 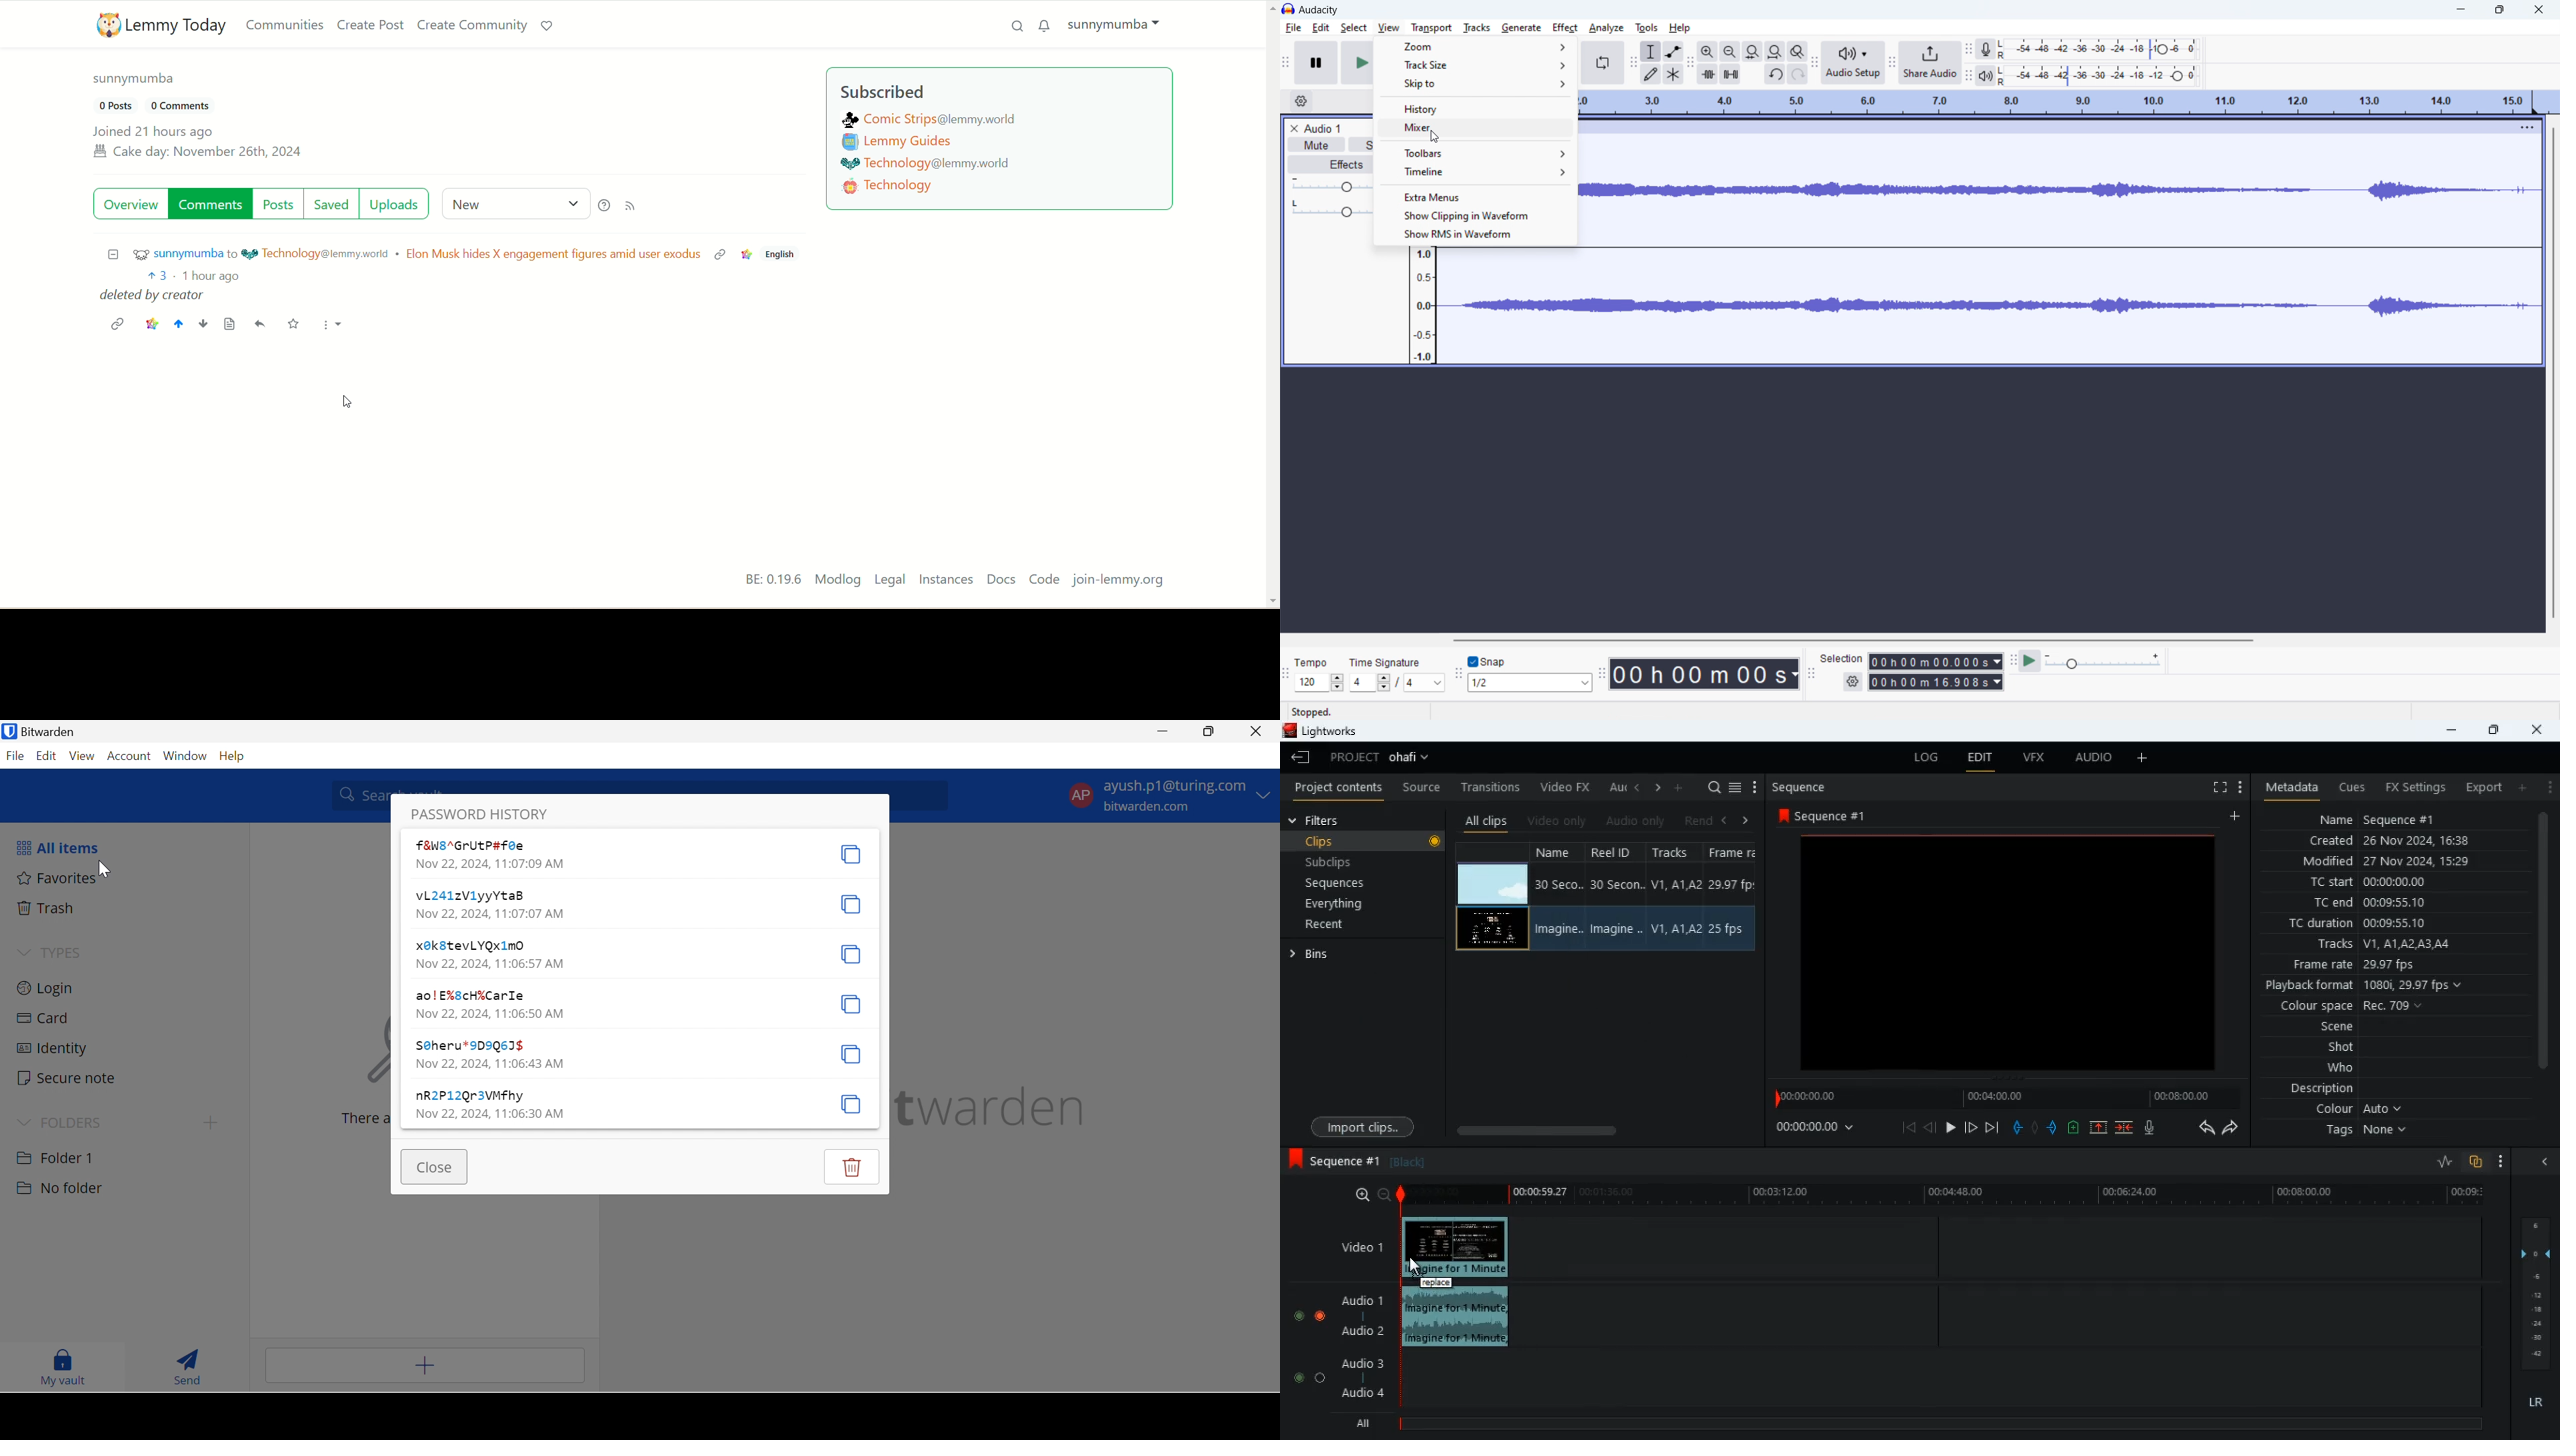 I want to click on LR, so click(x=2541, y=1403).